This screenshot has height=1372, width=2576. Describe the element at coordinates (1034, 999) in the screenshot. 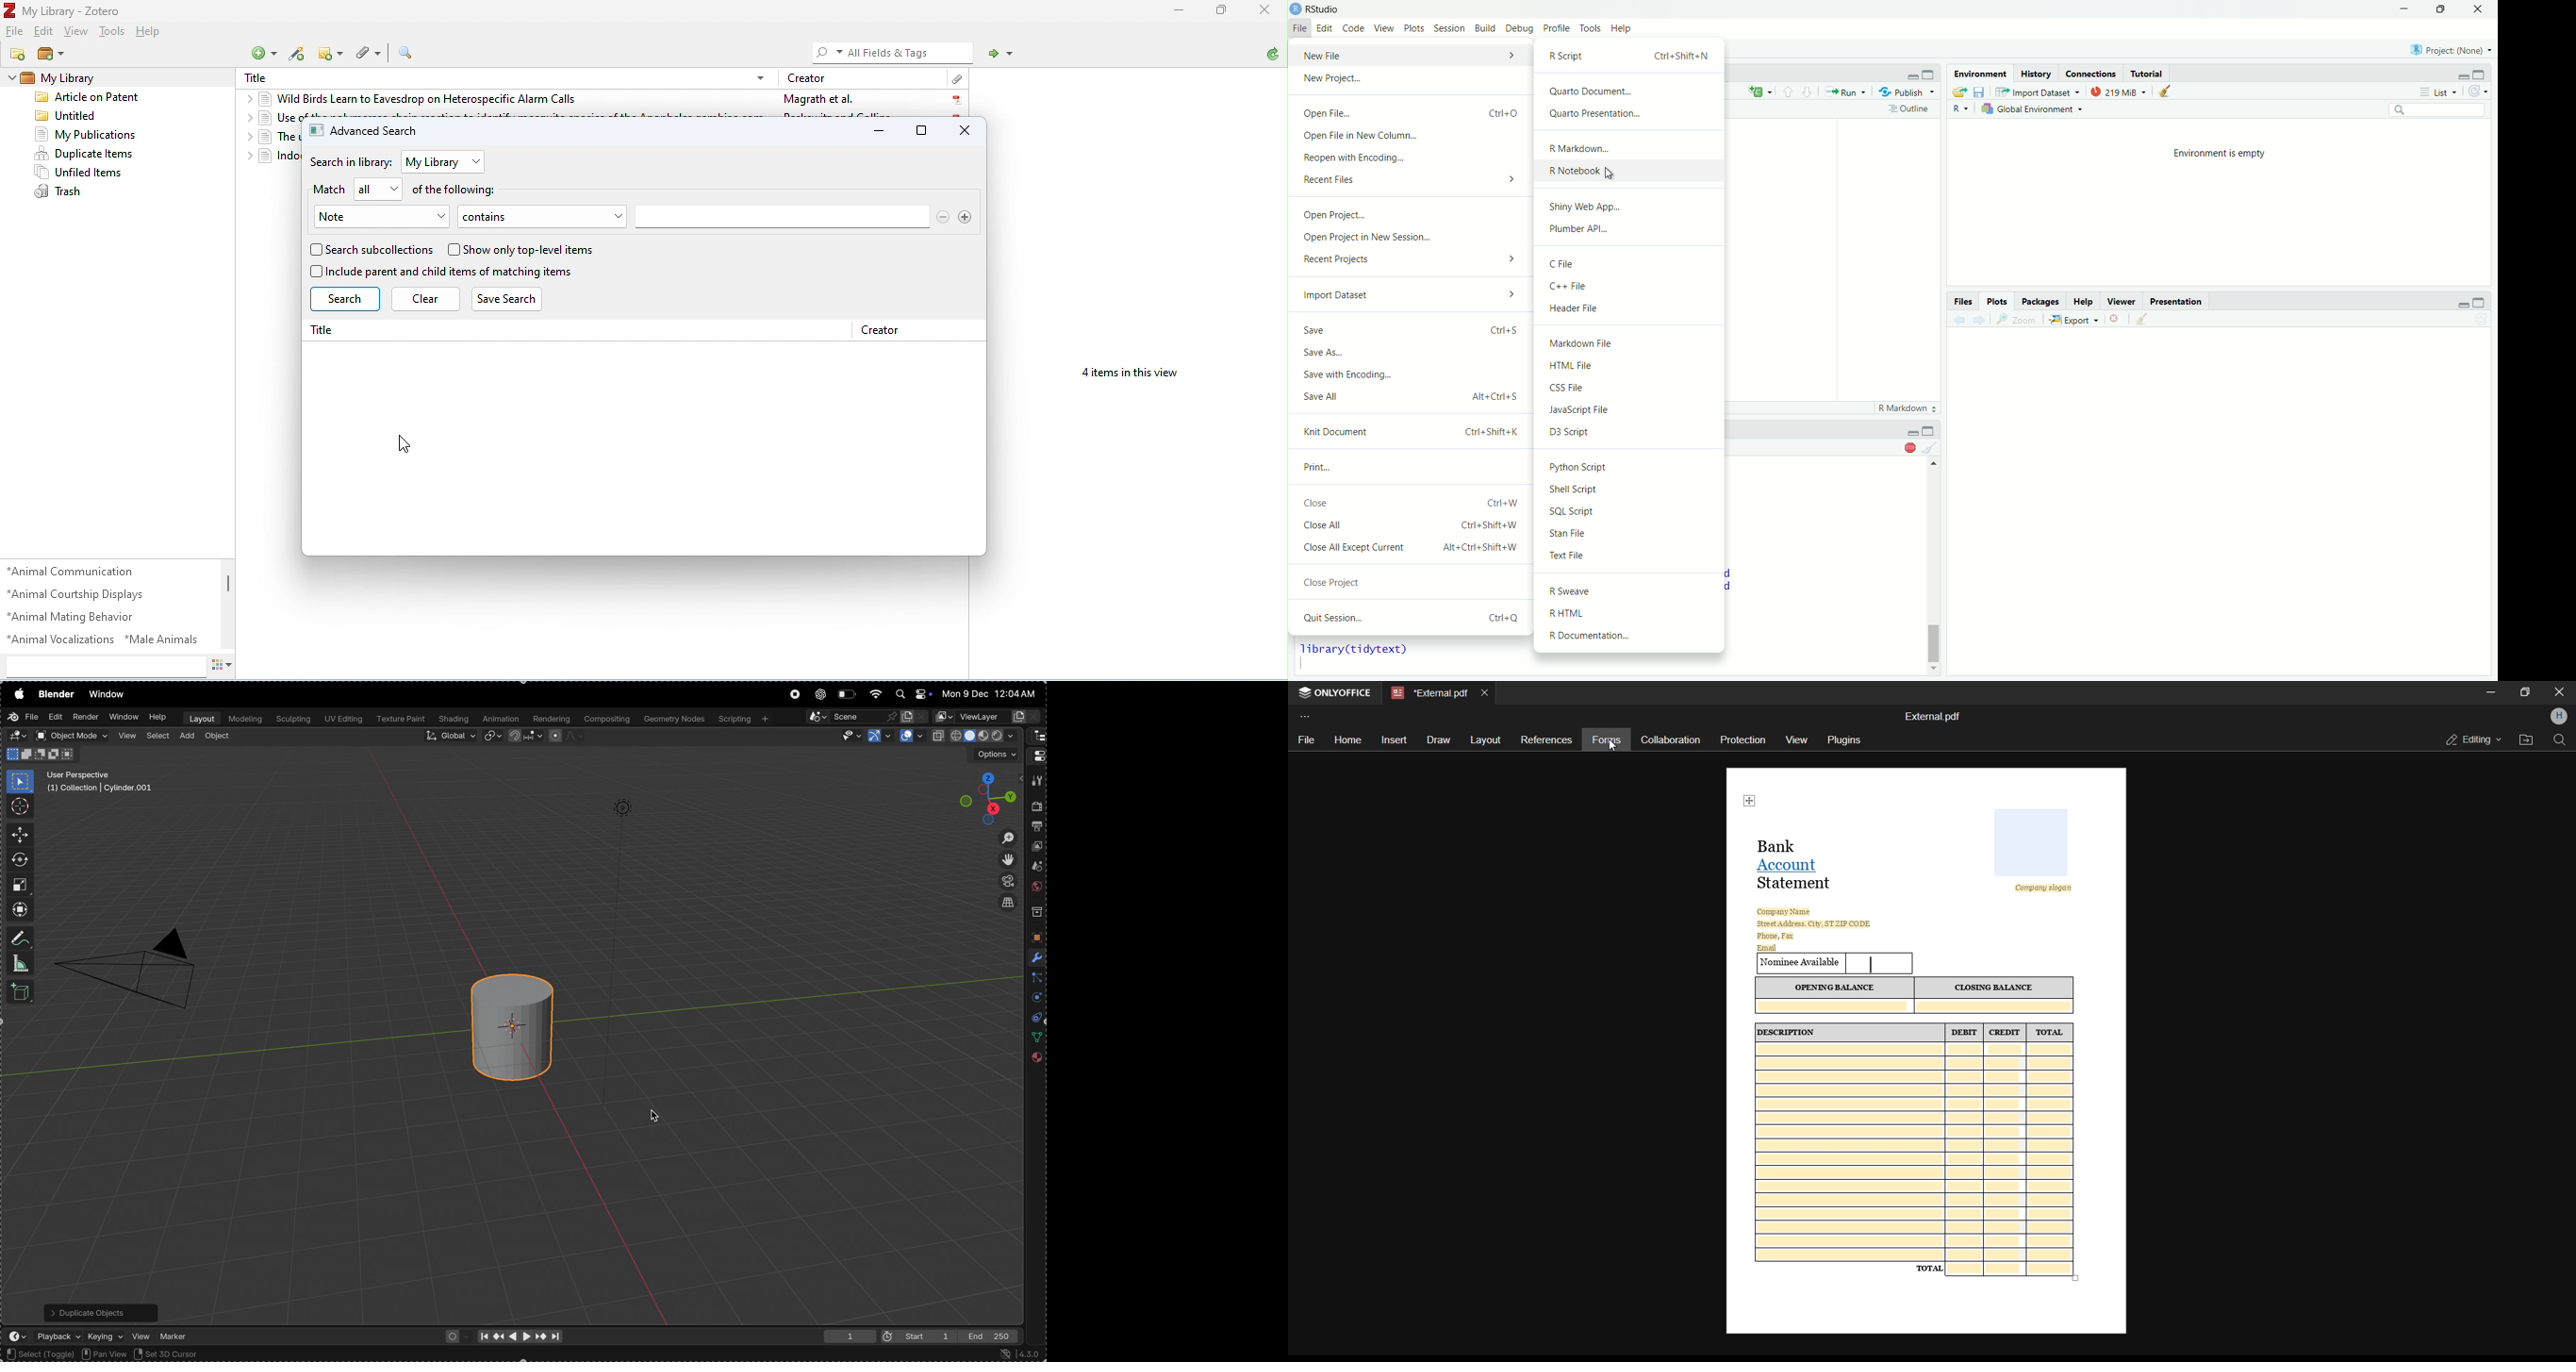

I see `layers` at that location.